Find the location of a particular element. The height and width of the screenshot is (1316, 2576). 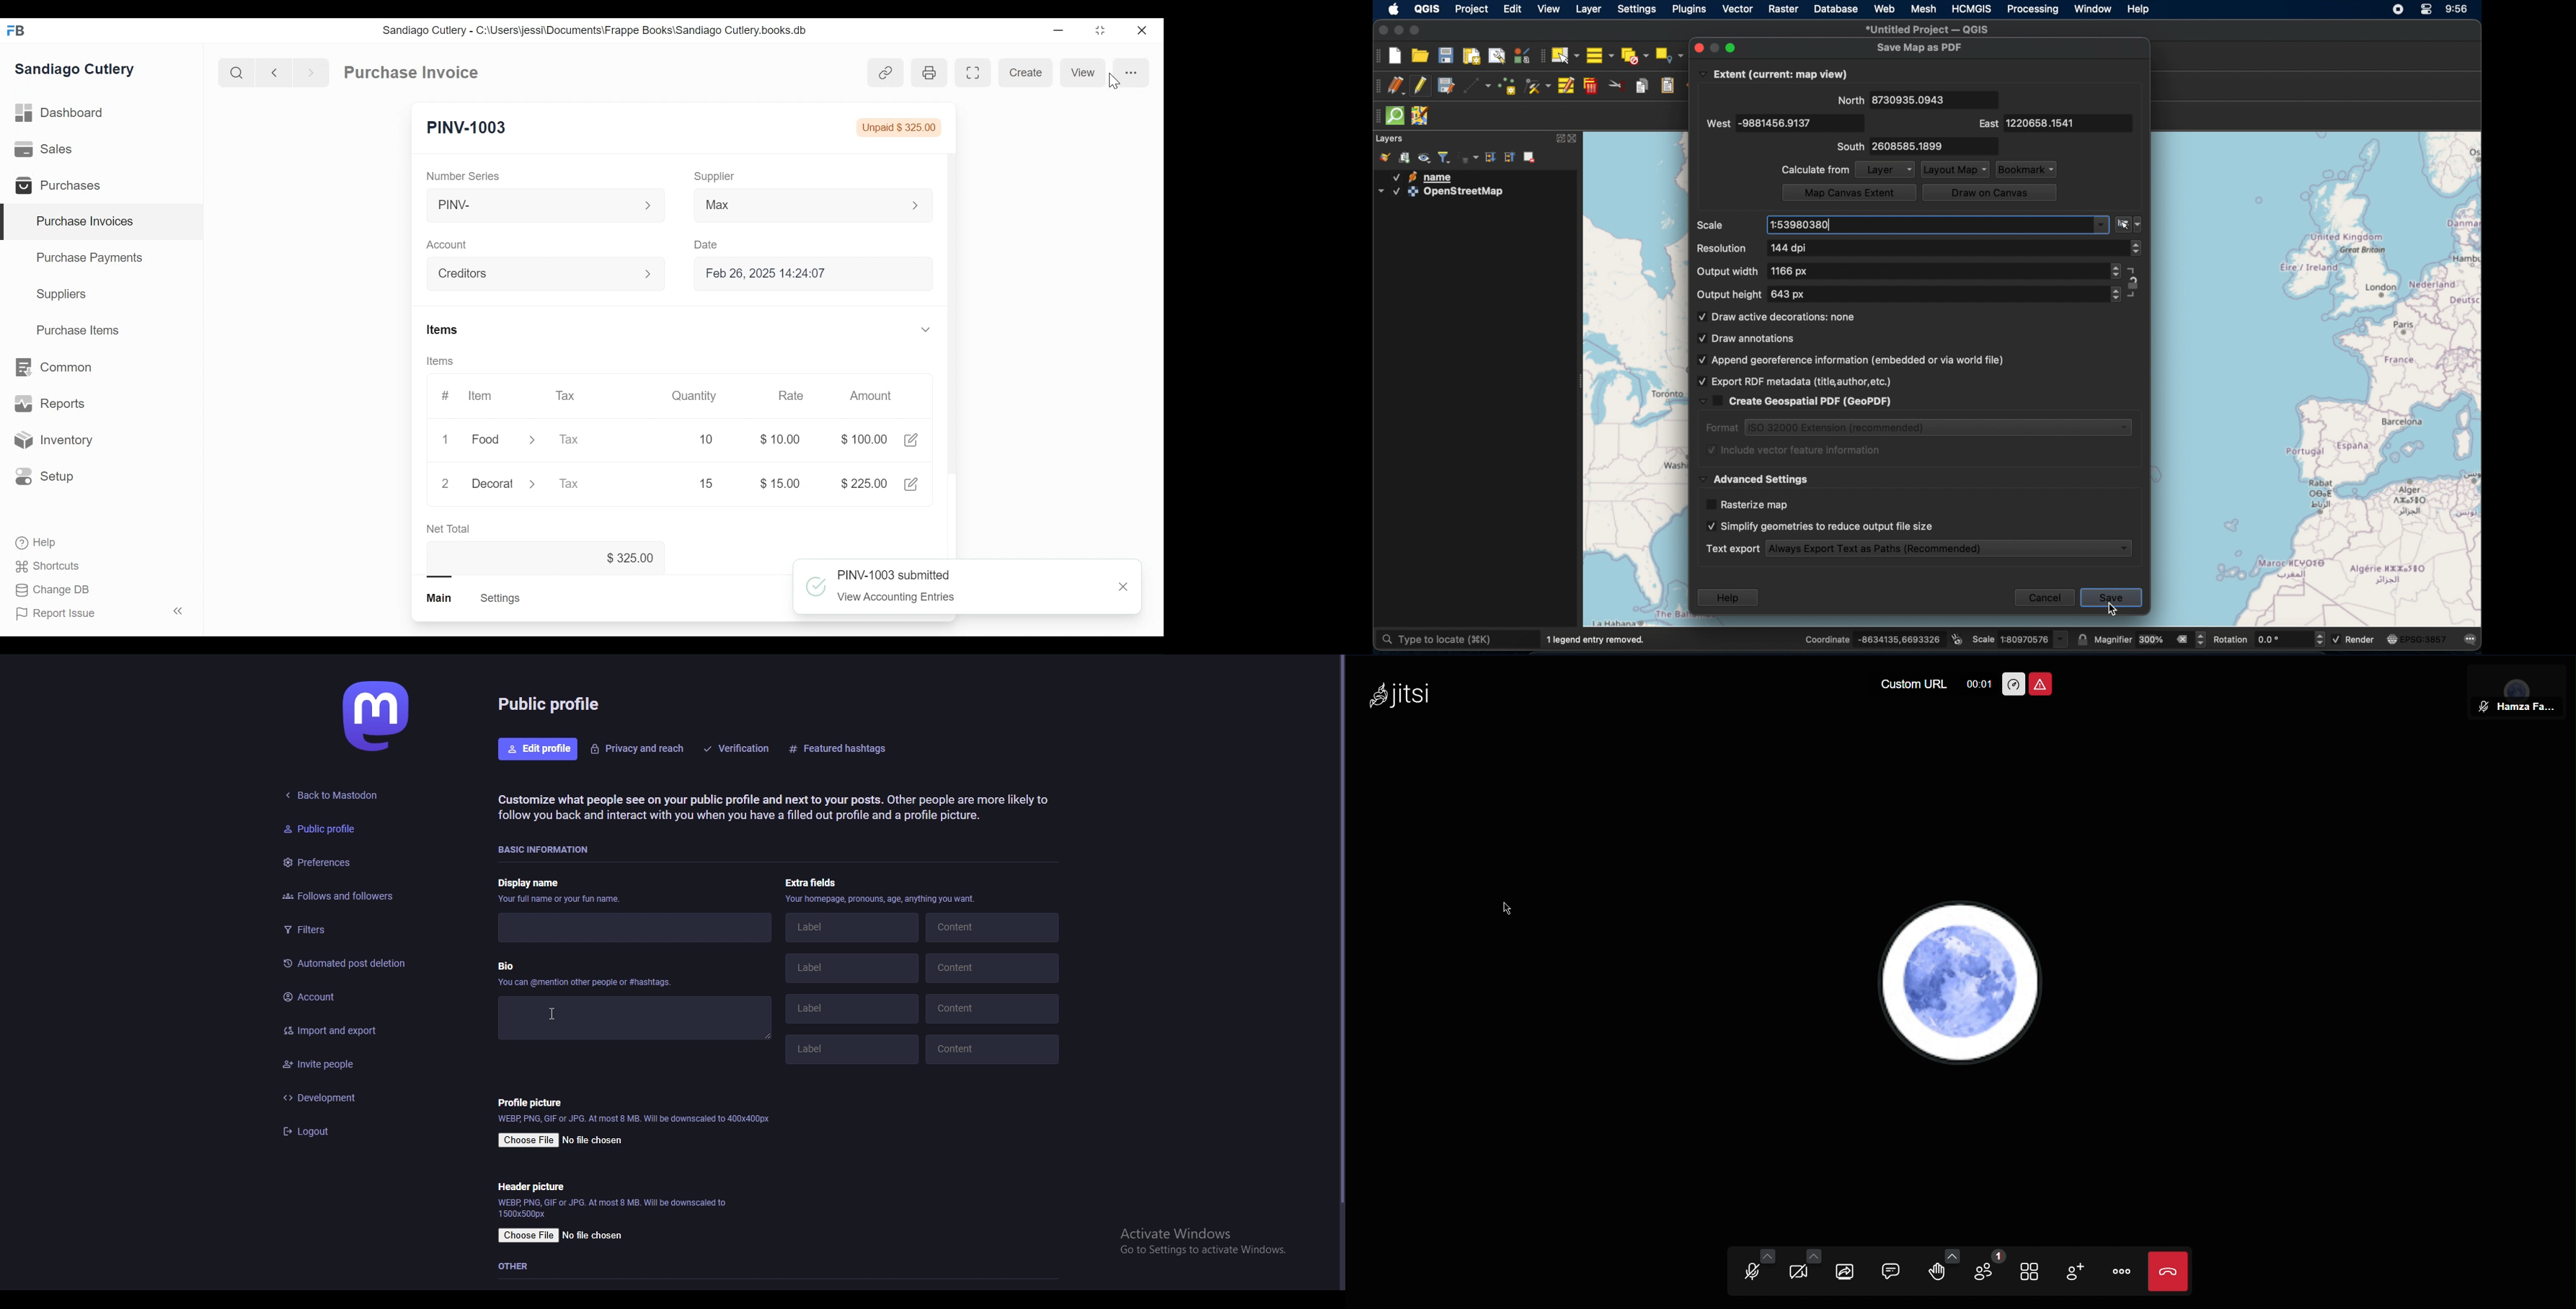

basic info is located at coordinates (547, 851).